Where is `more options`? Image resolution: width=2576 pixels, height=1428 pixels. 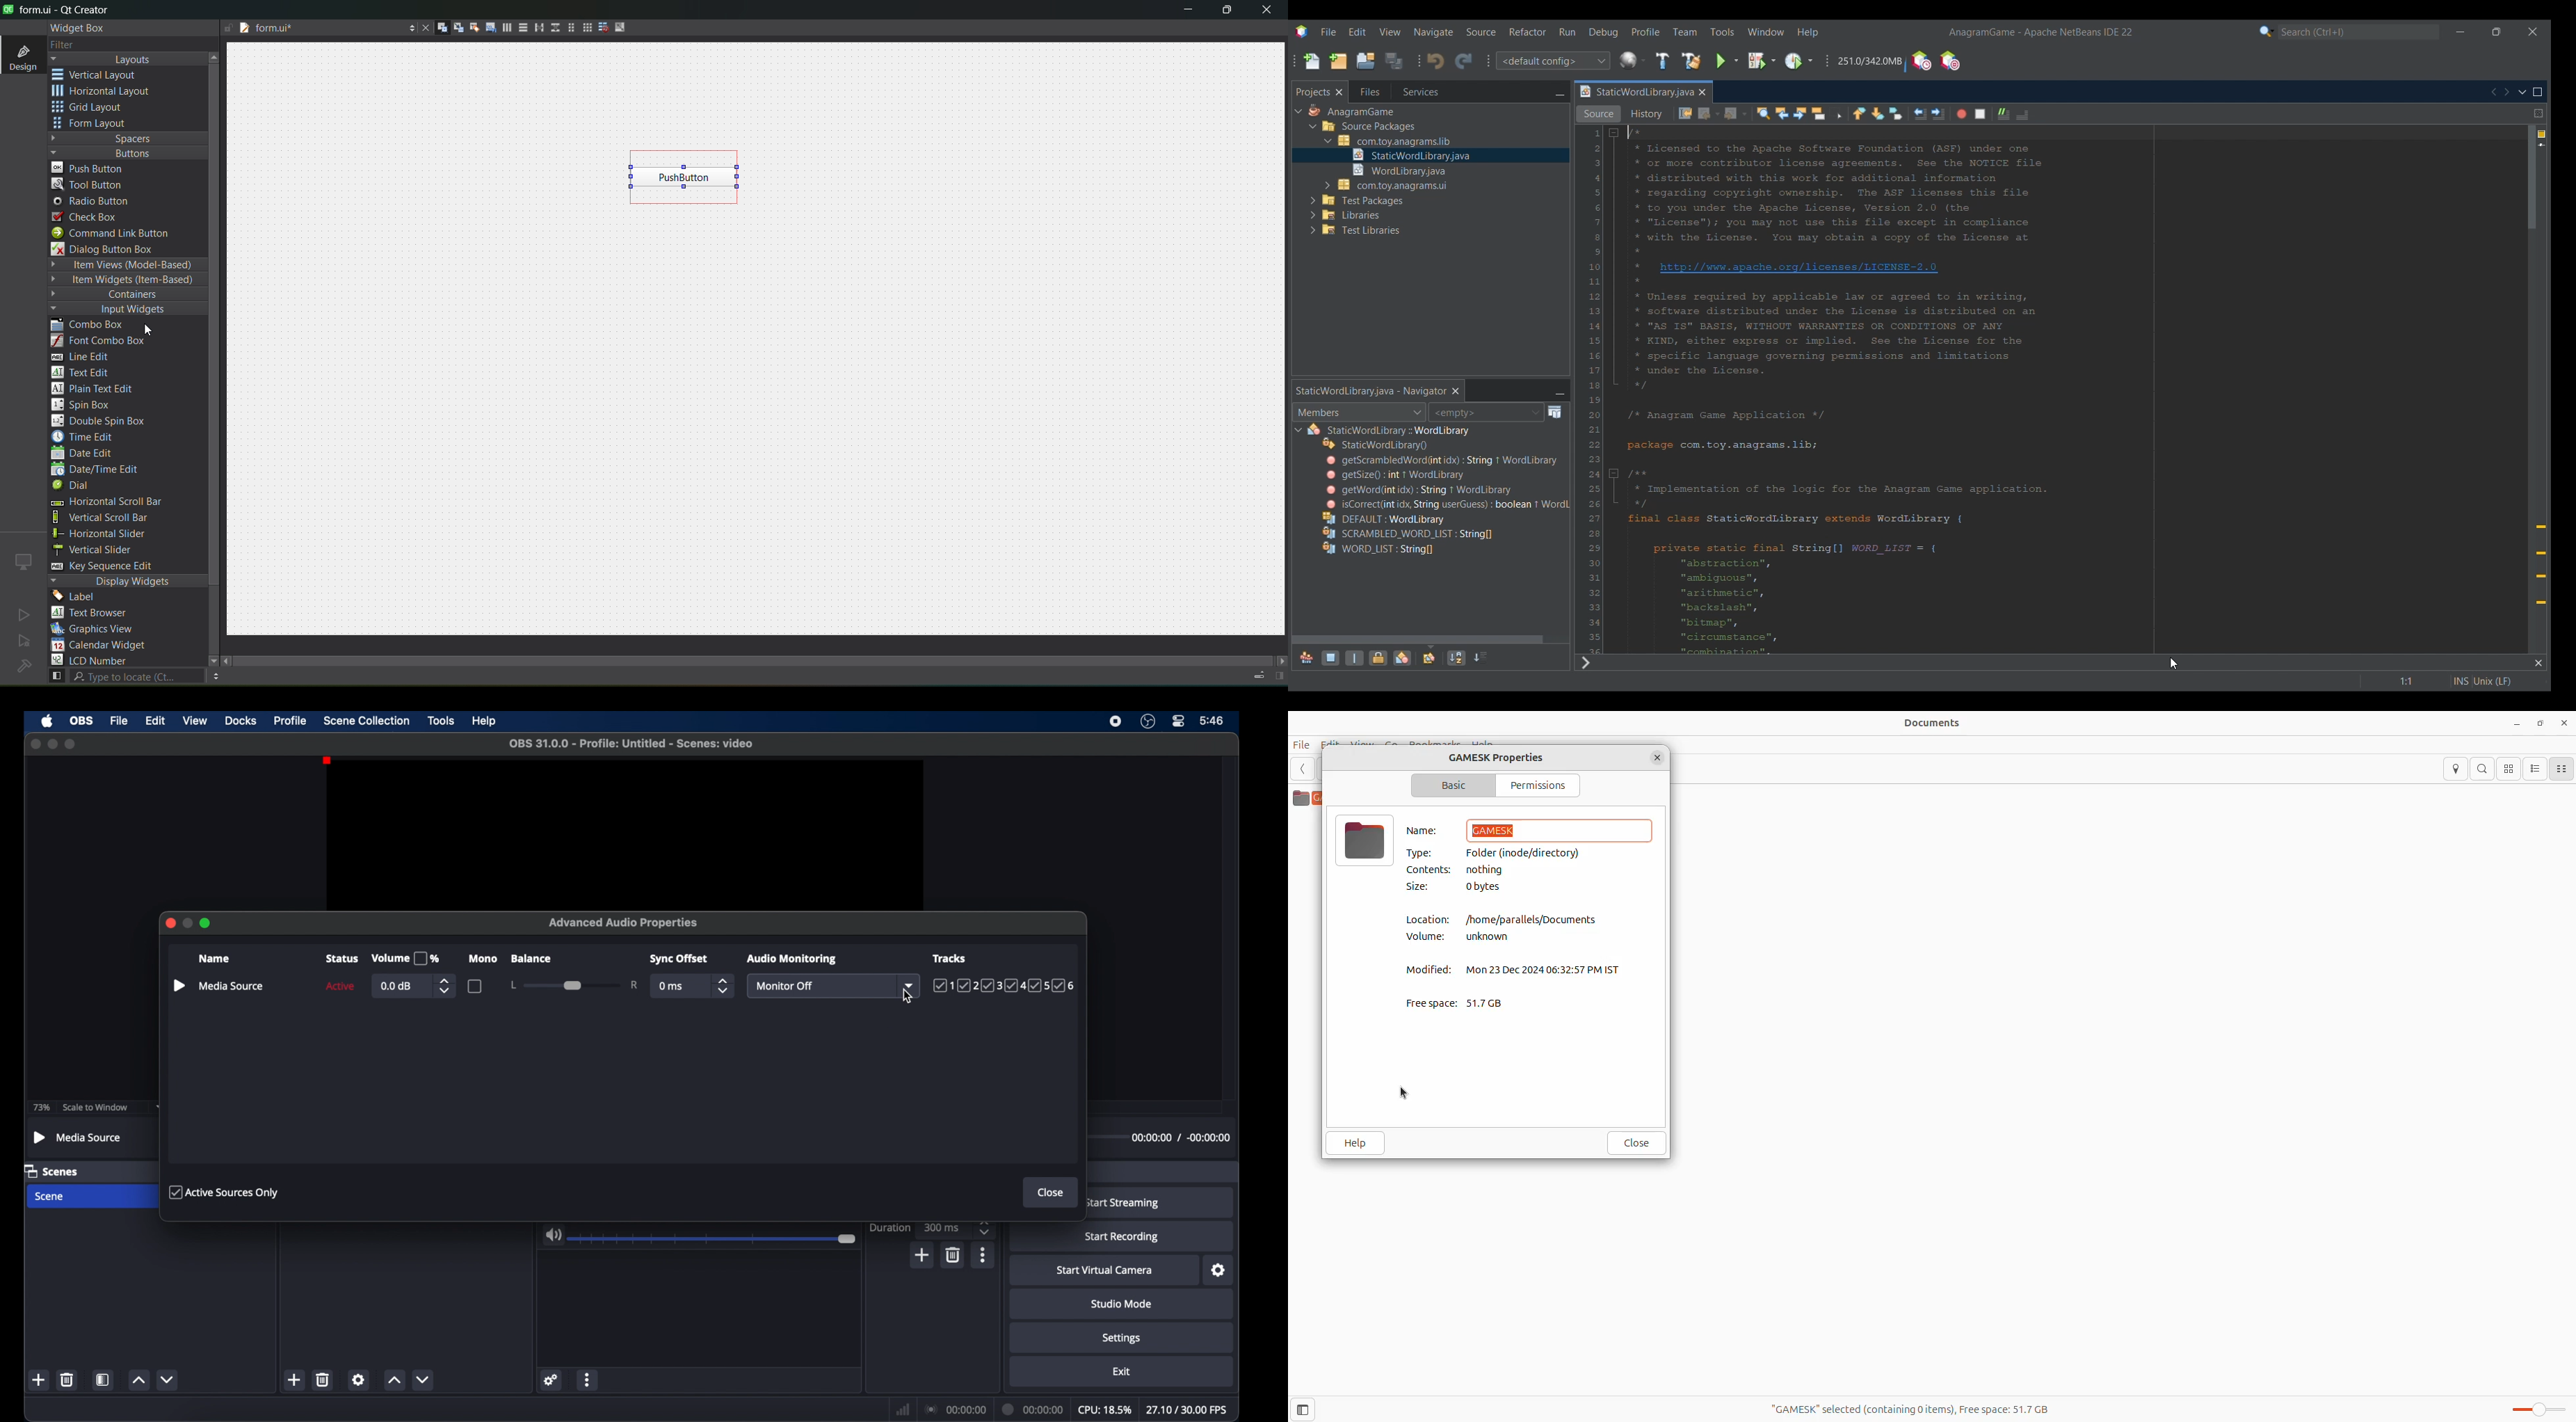 more options is located at coordinates (984, 1255).